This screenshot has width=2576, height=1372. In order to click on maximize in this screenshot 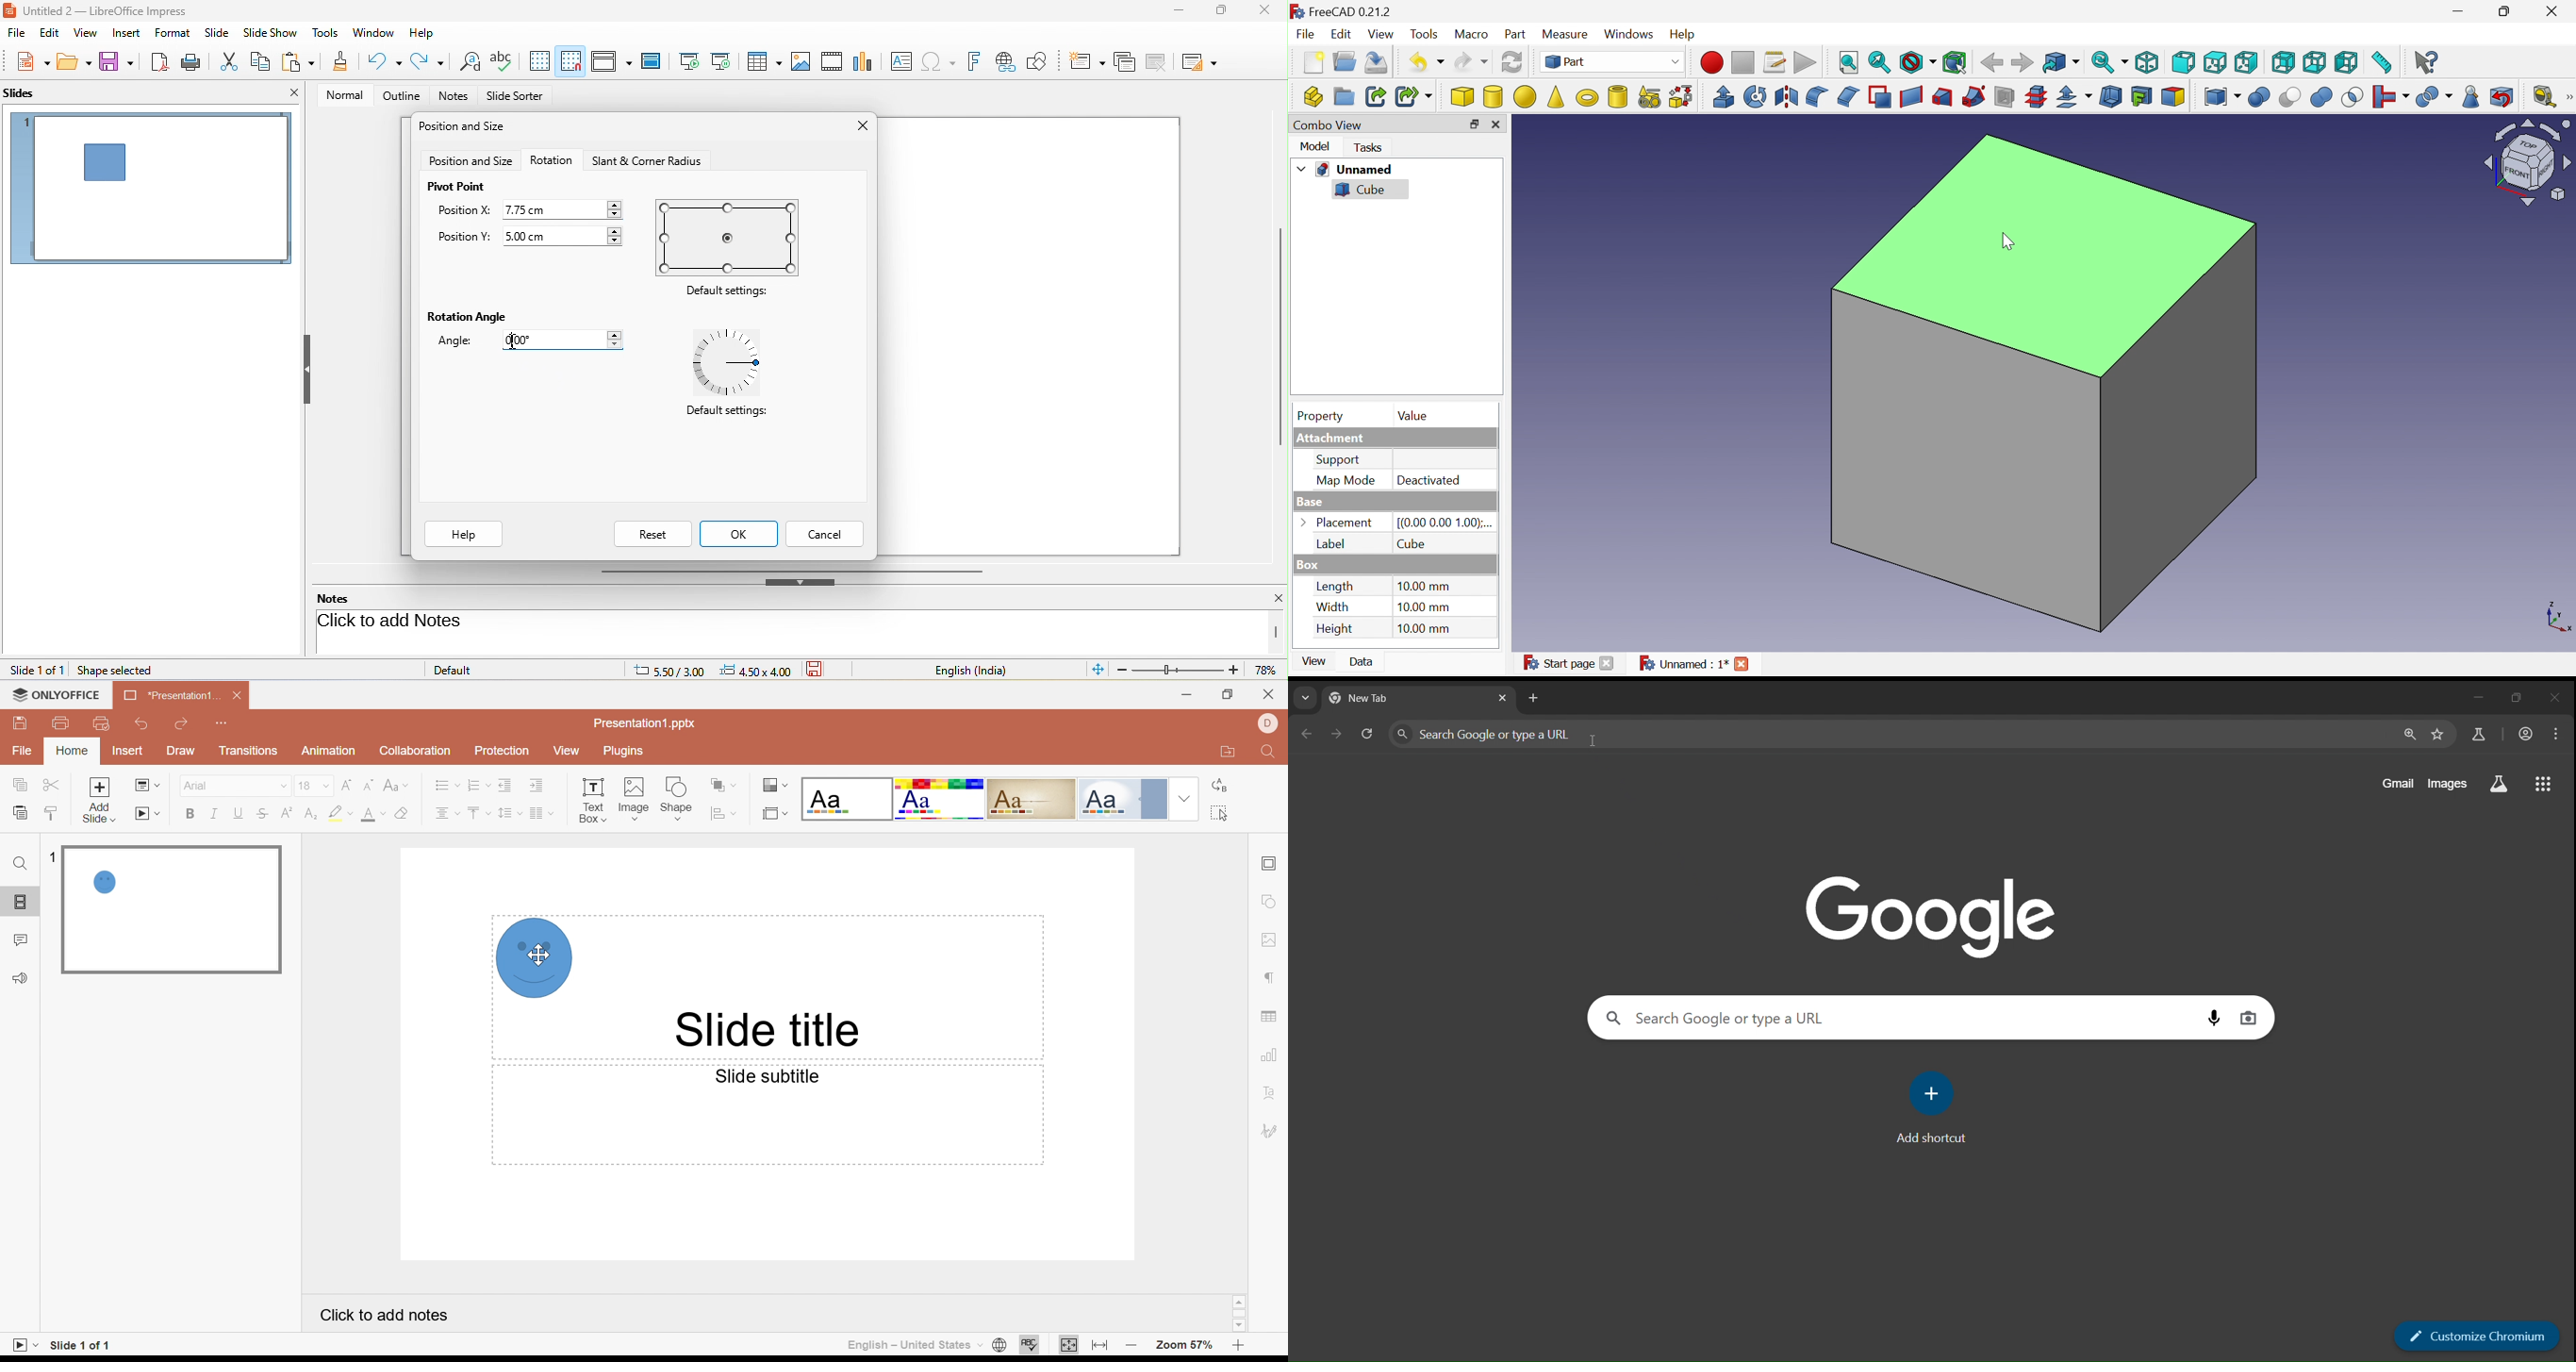, I will do `click(1214, 14)`.